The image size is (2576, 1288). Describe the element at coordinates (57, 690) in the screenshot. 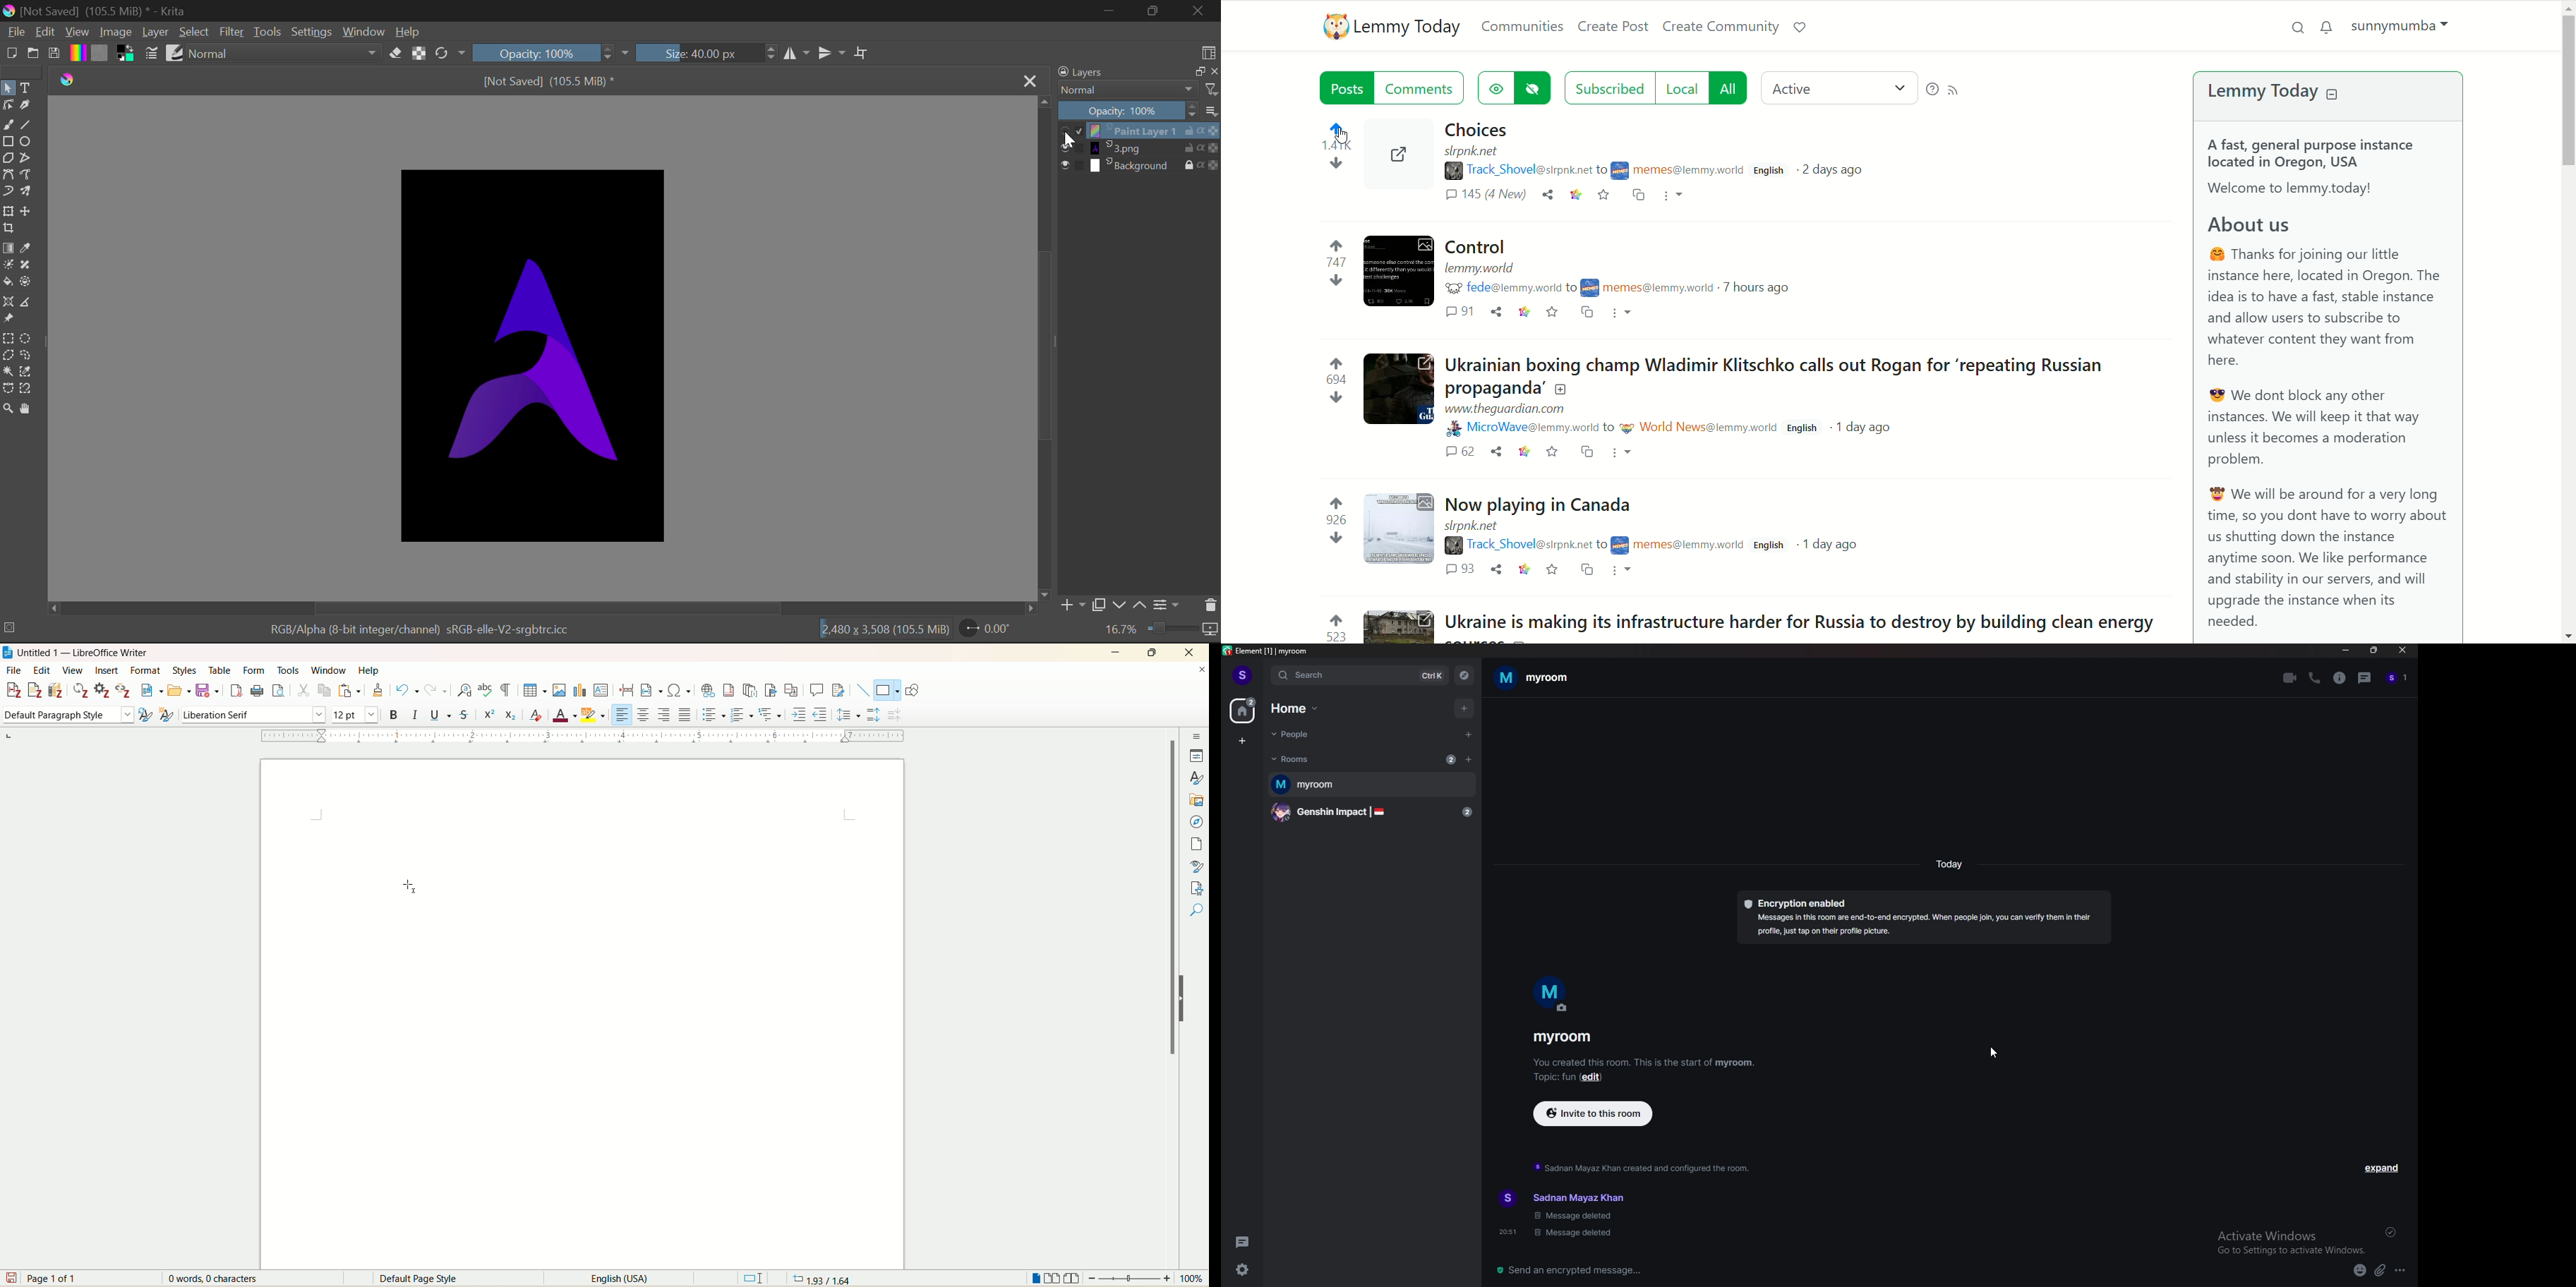

I see `add bibliography` at that location.